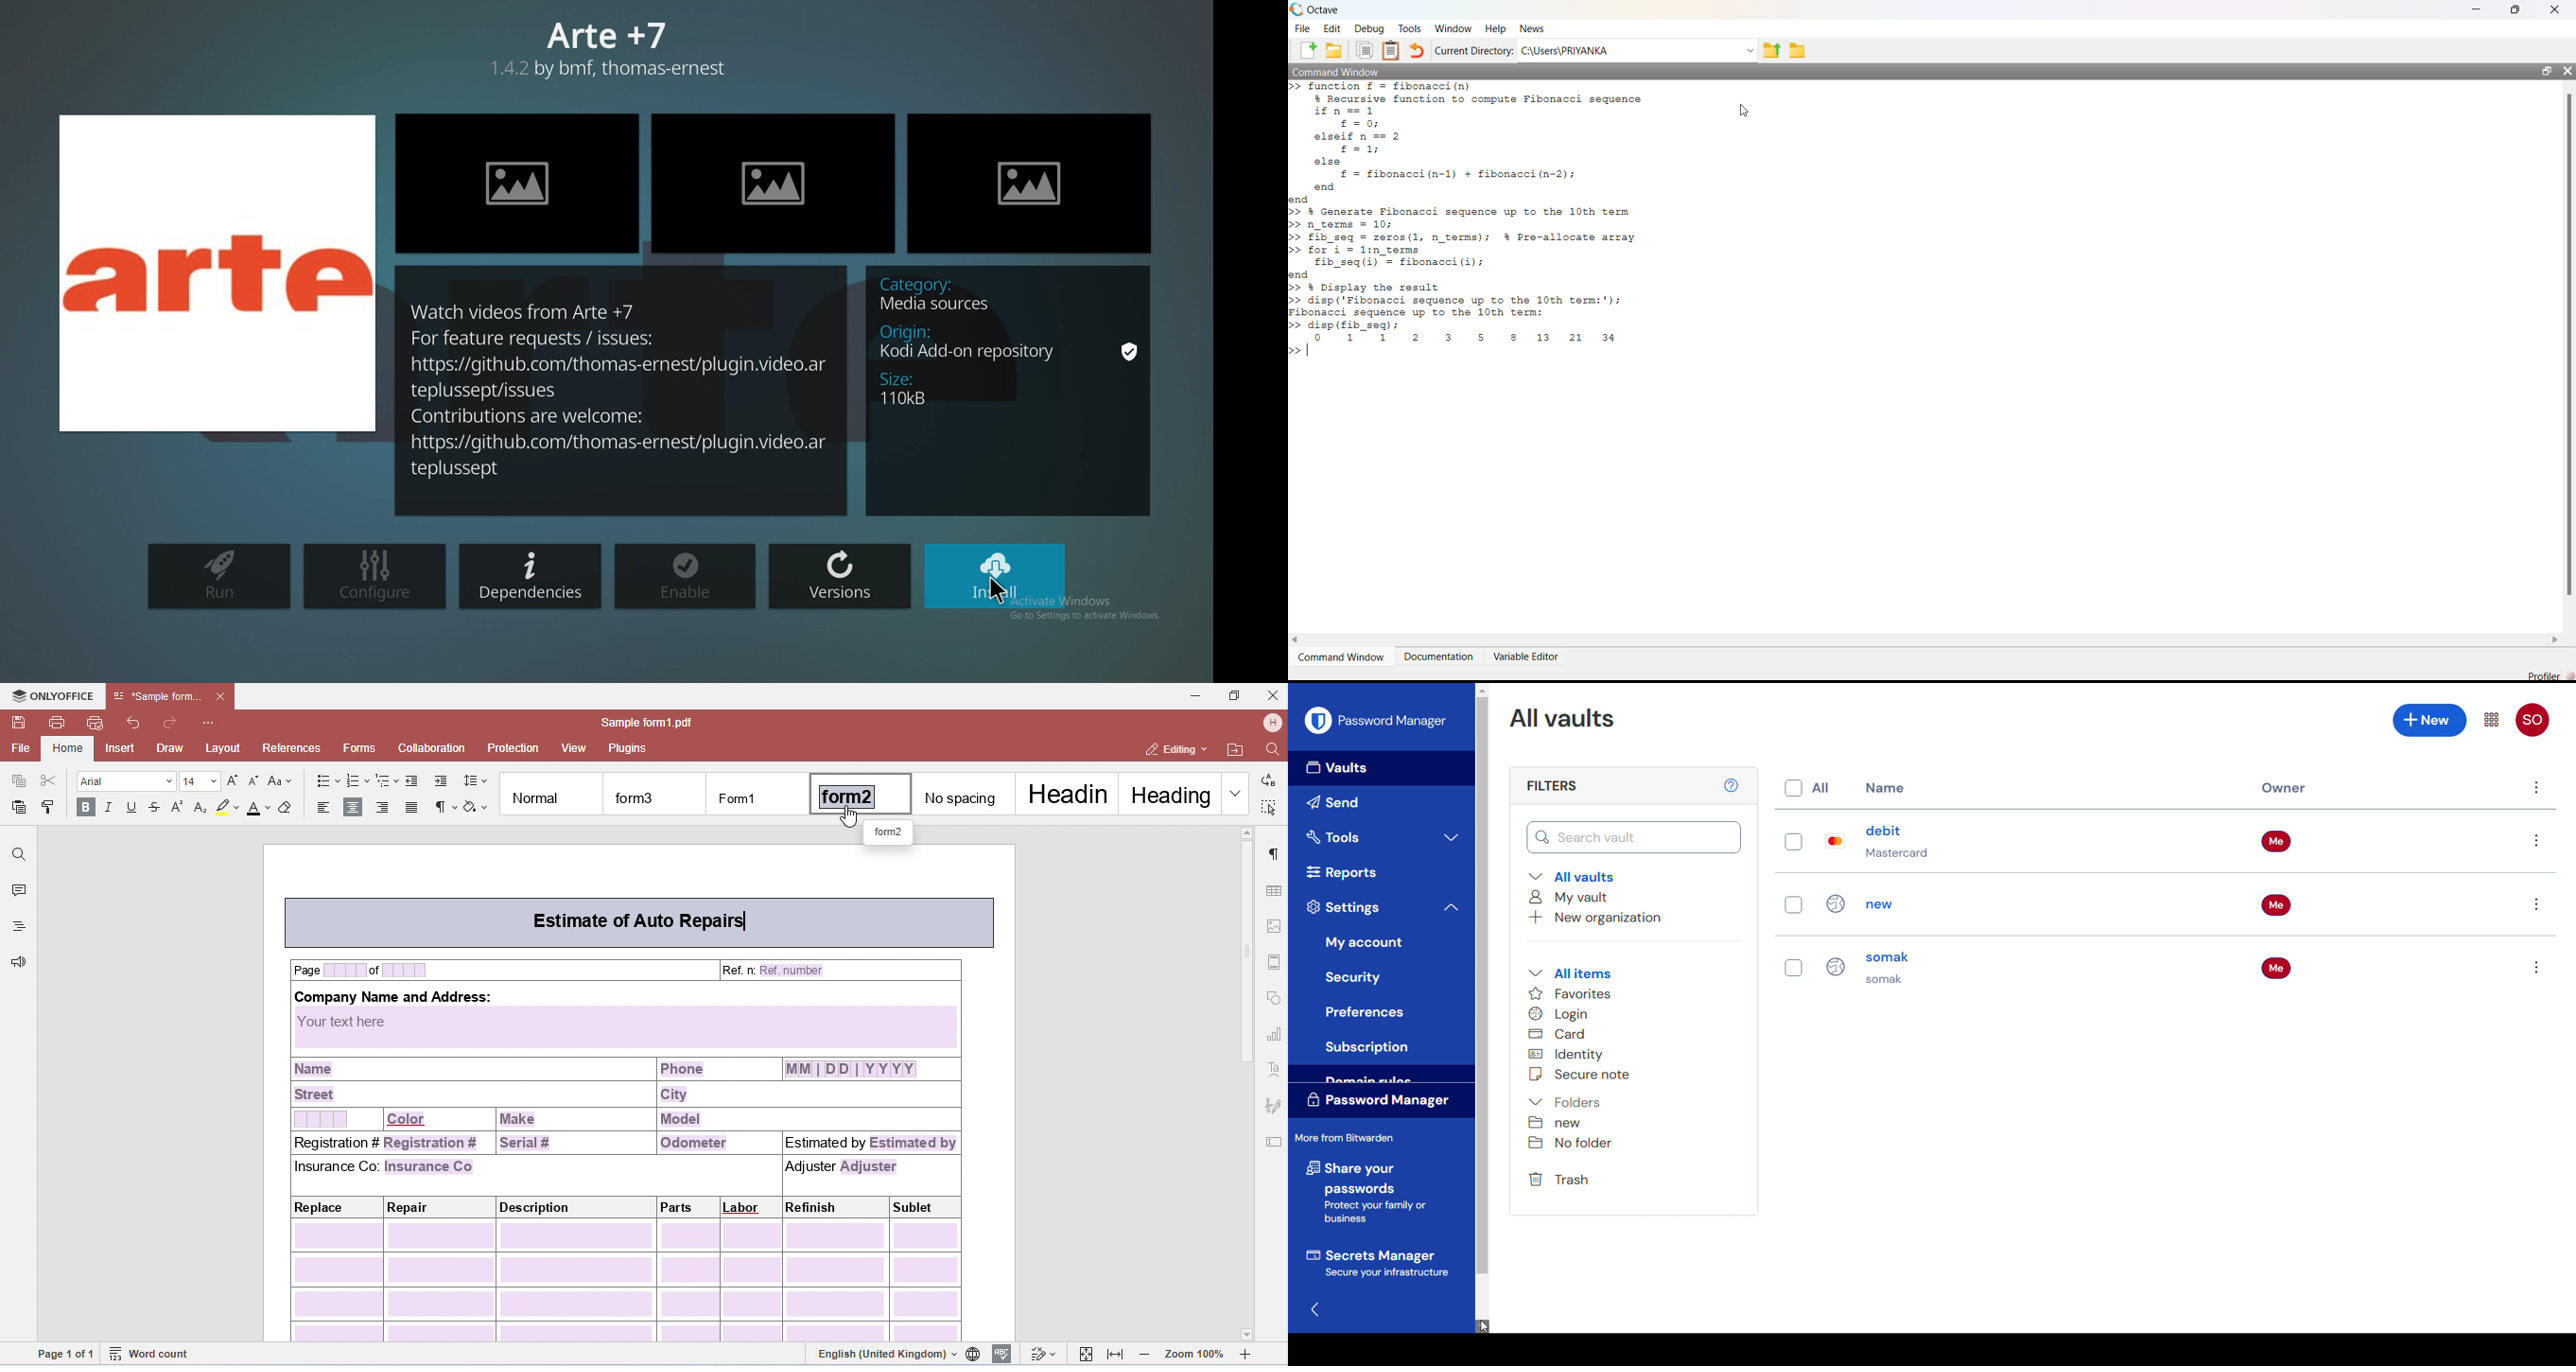 The height and width of the screenshot is (1372, 2576). I want to click on Owner of the entries , so click(2278, 908).